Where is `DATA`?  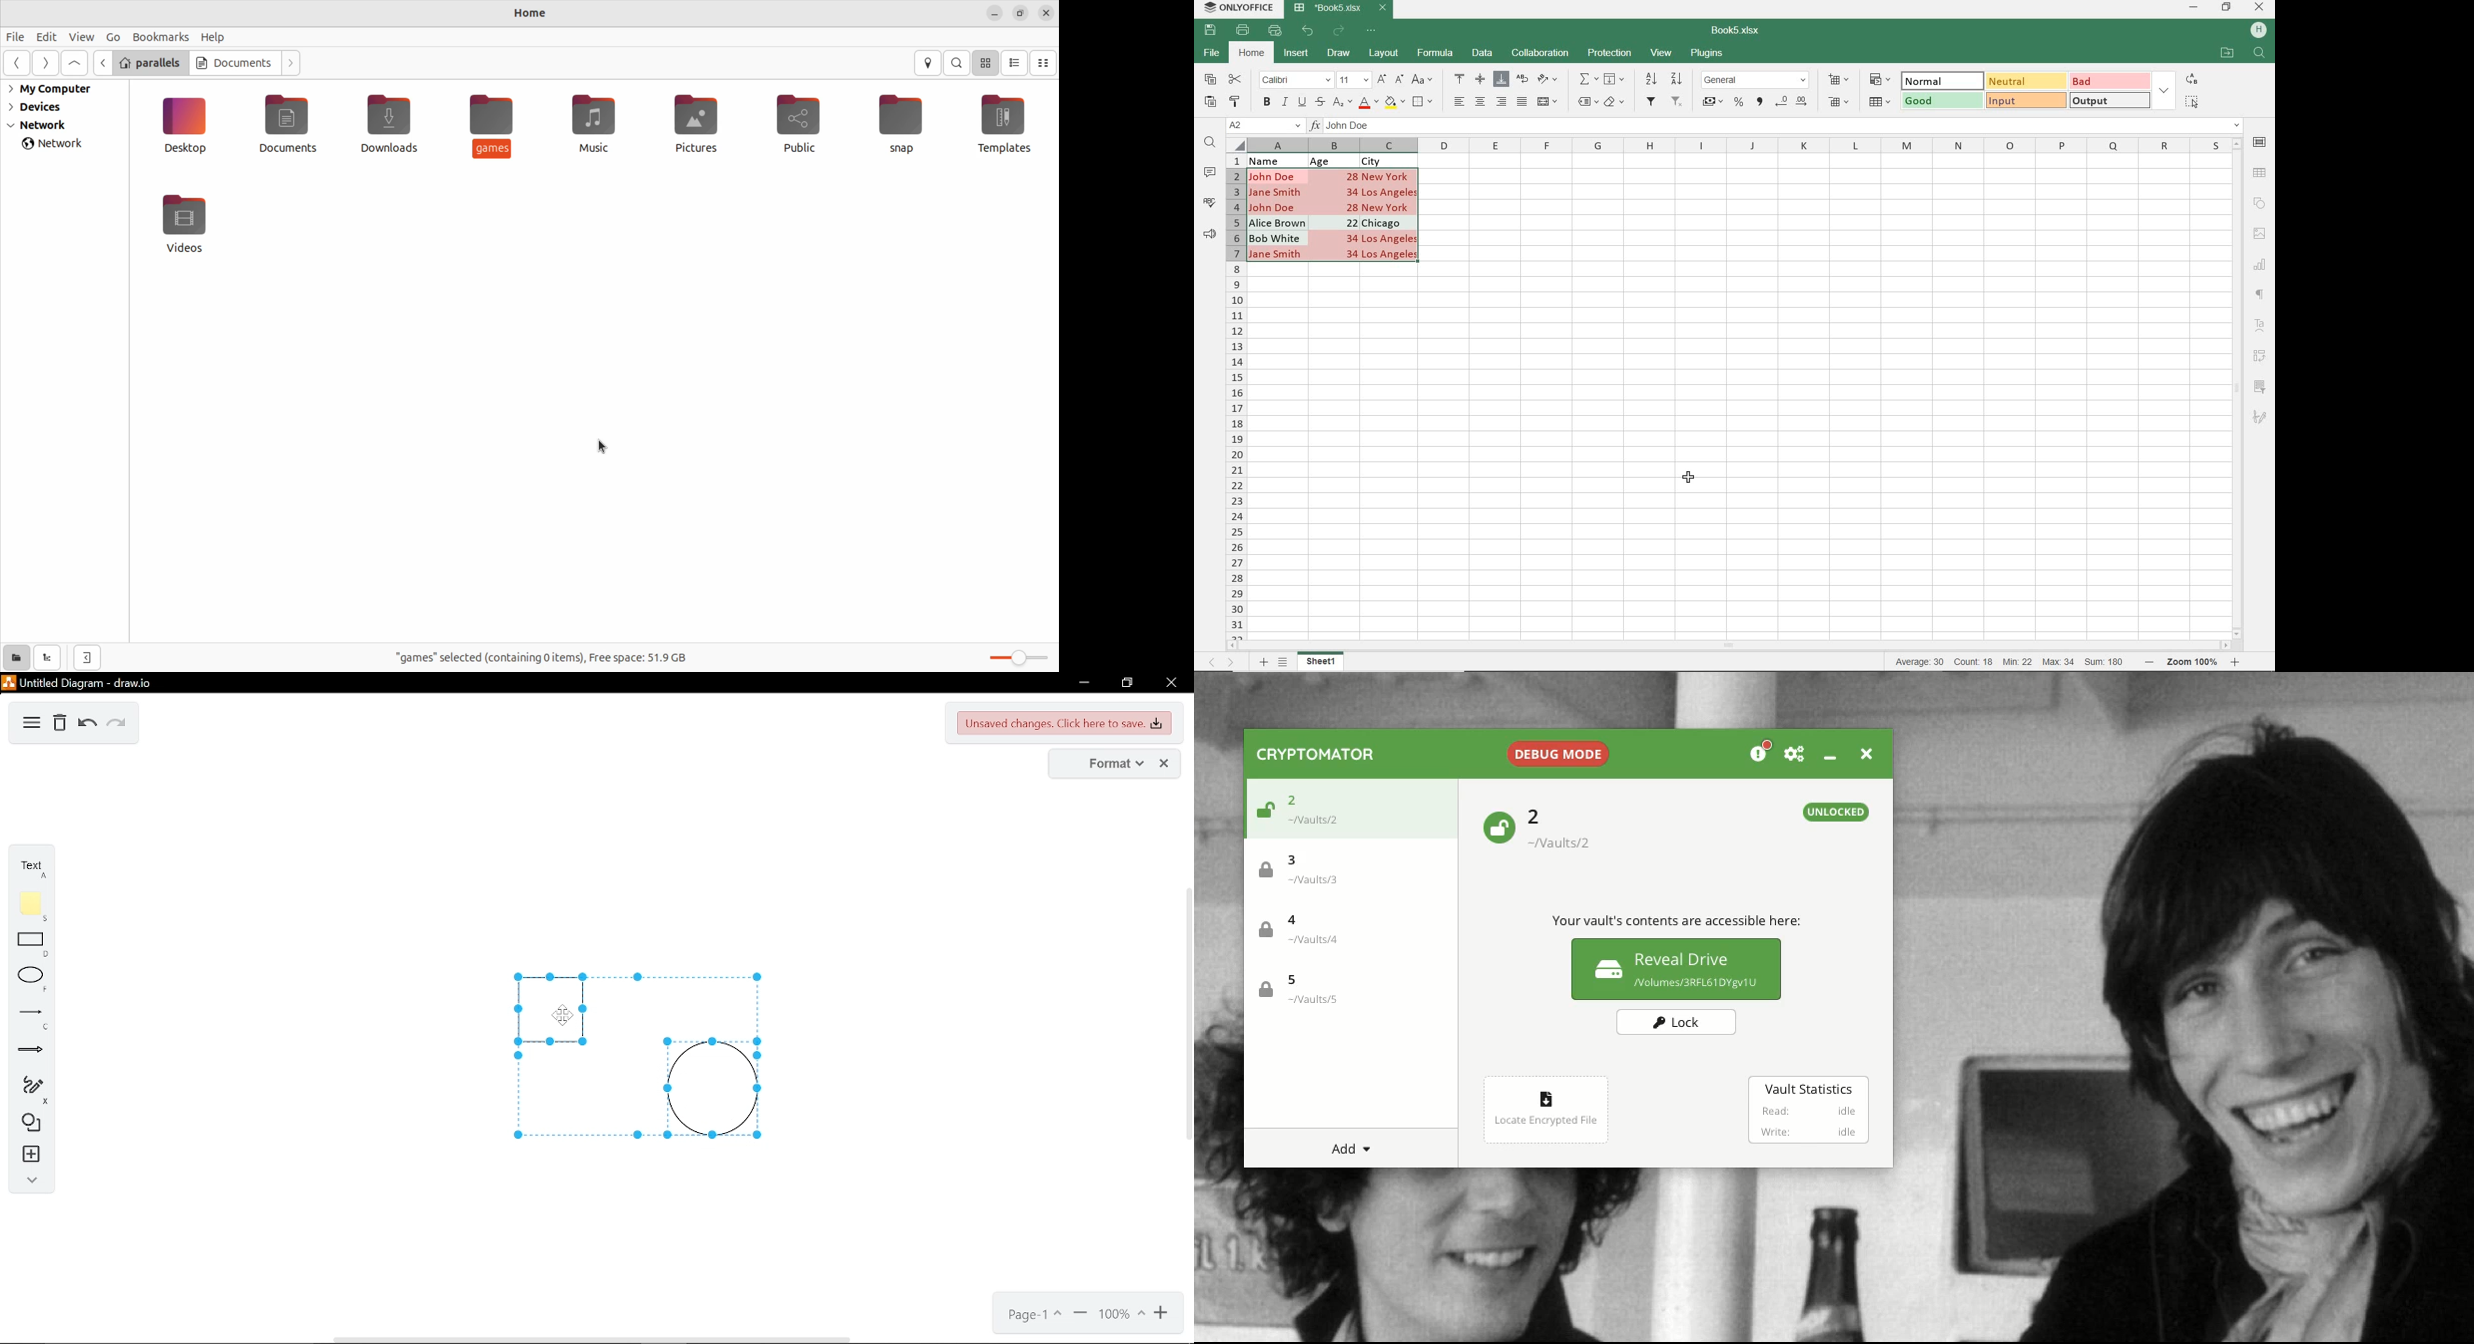 DATA is located at coordinates (1343, 160).